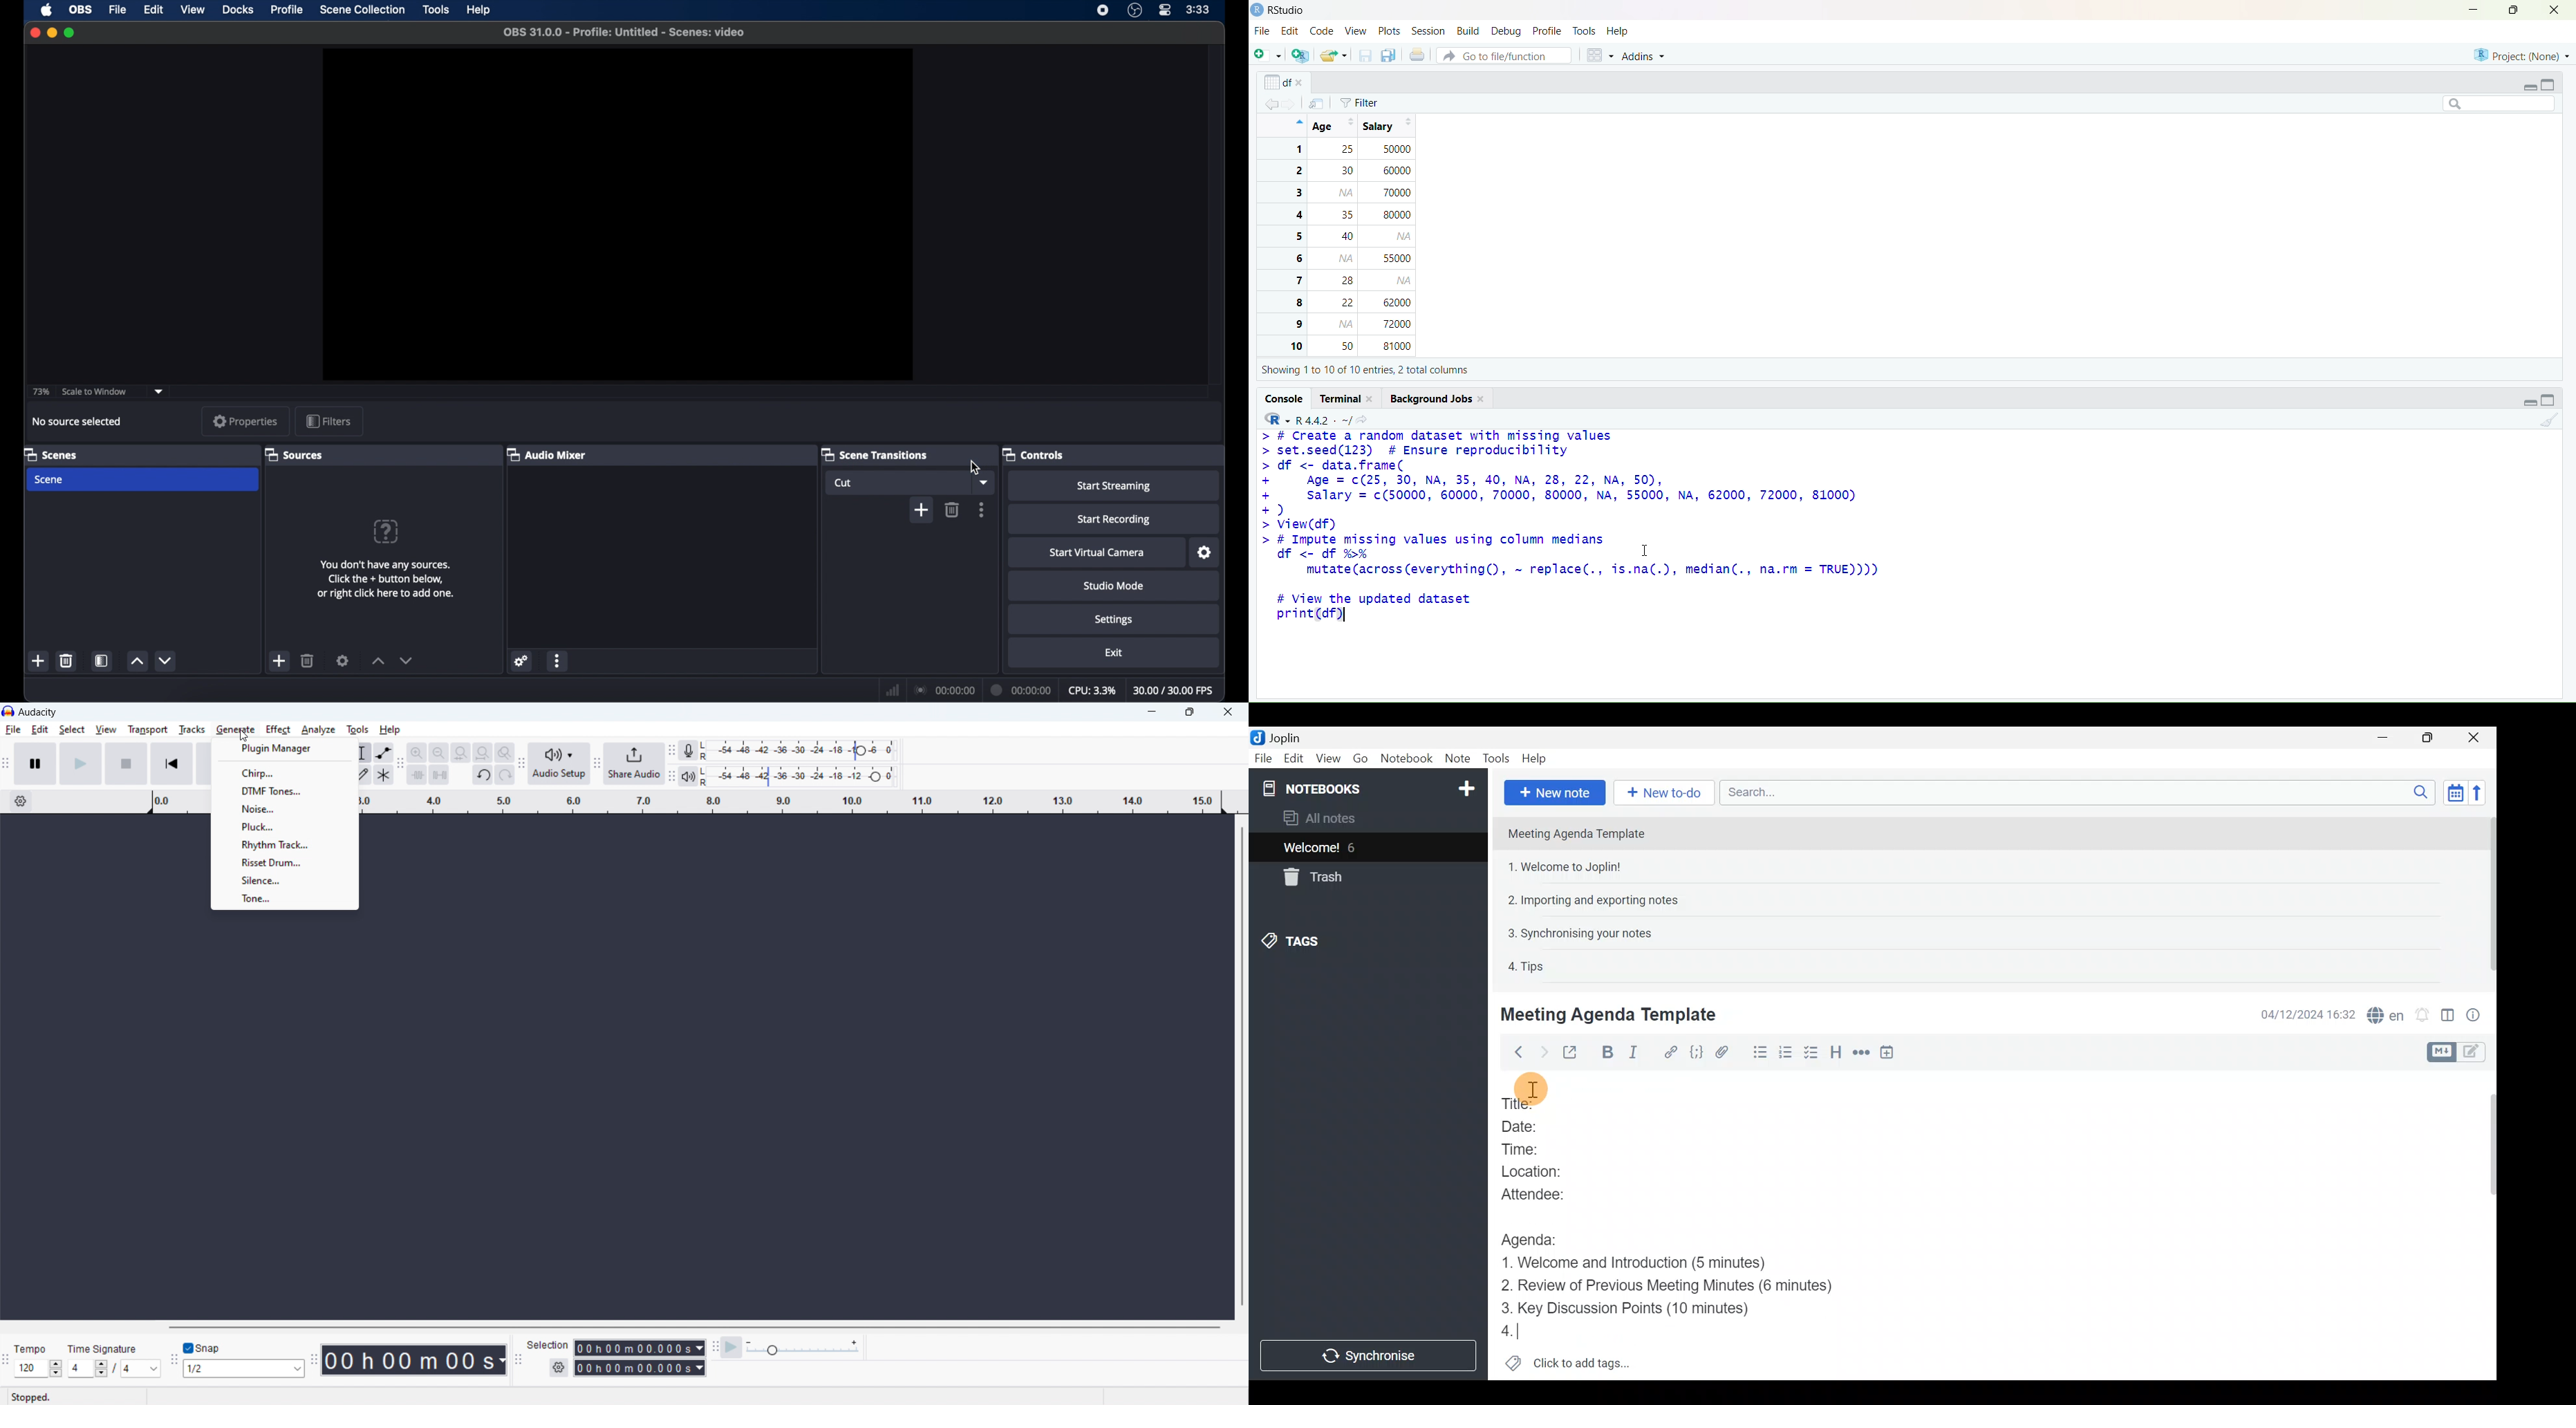 Image resolution: width=2576 pixels, height=1428 pixels. Describe the element at coordinates (1542, 1052) in the screenshot. I see `Forward` at that location.